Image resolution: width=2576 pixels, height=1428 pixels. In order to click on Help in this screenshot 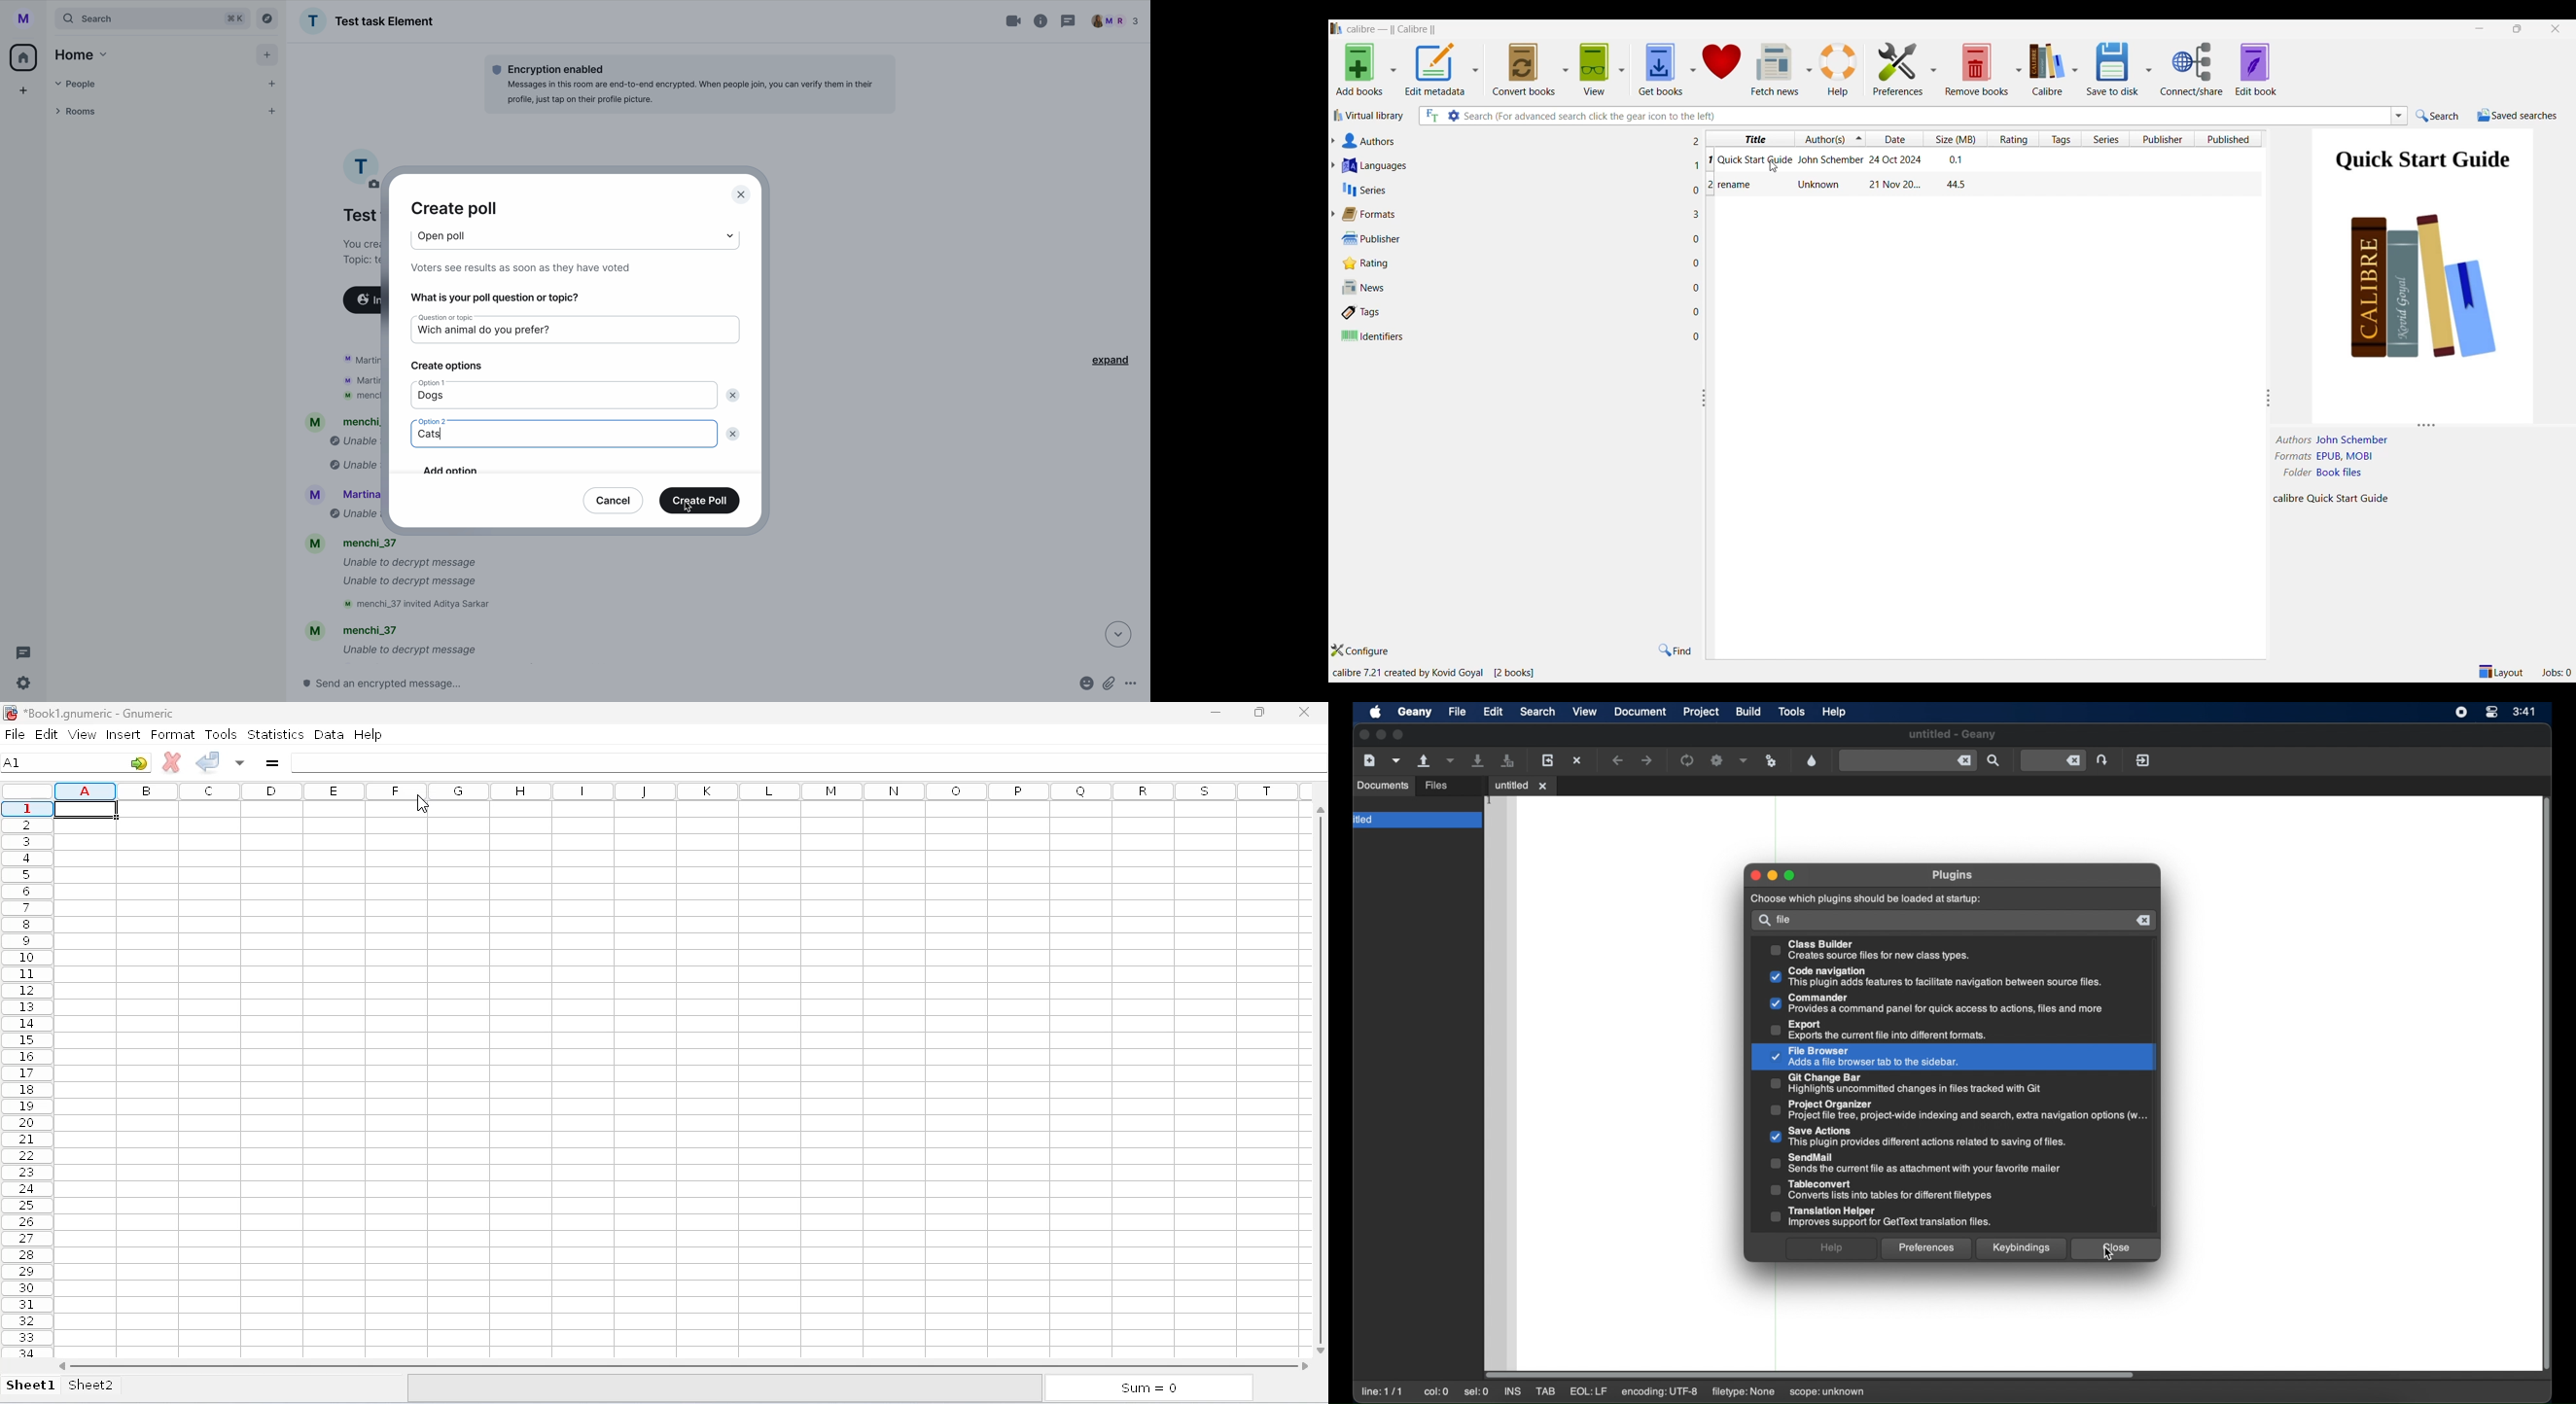, I will do `click(1839, 70)`.